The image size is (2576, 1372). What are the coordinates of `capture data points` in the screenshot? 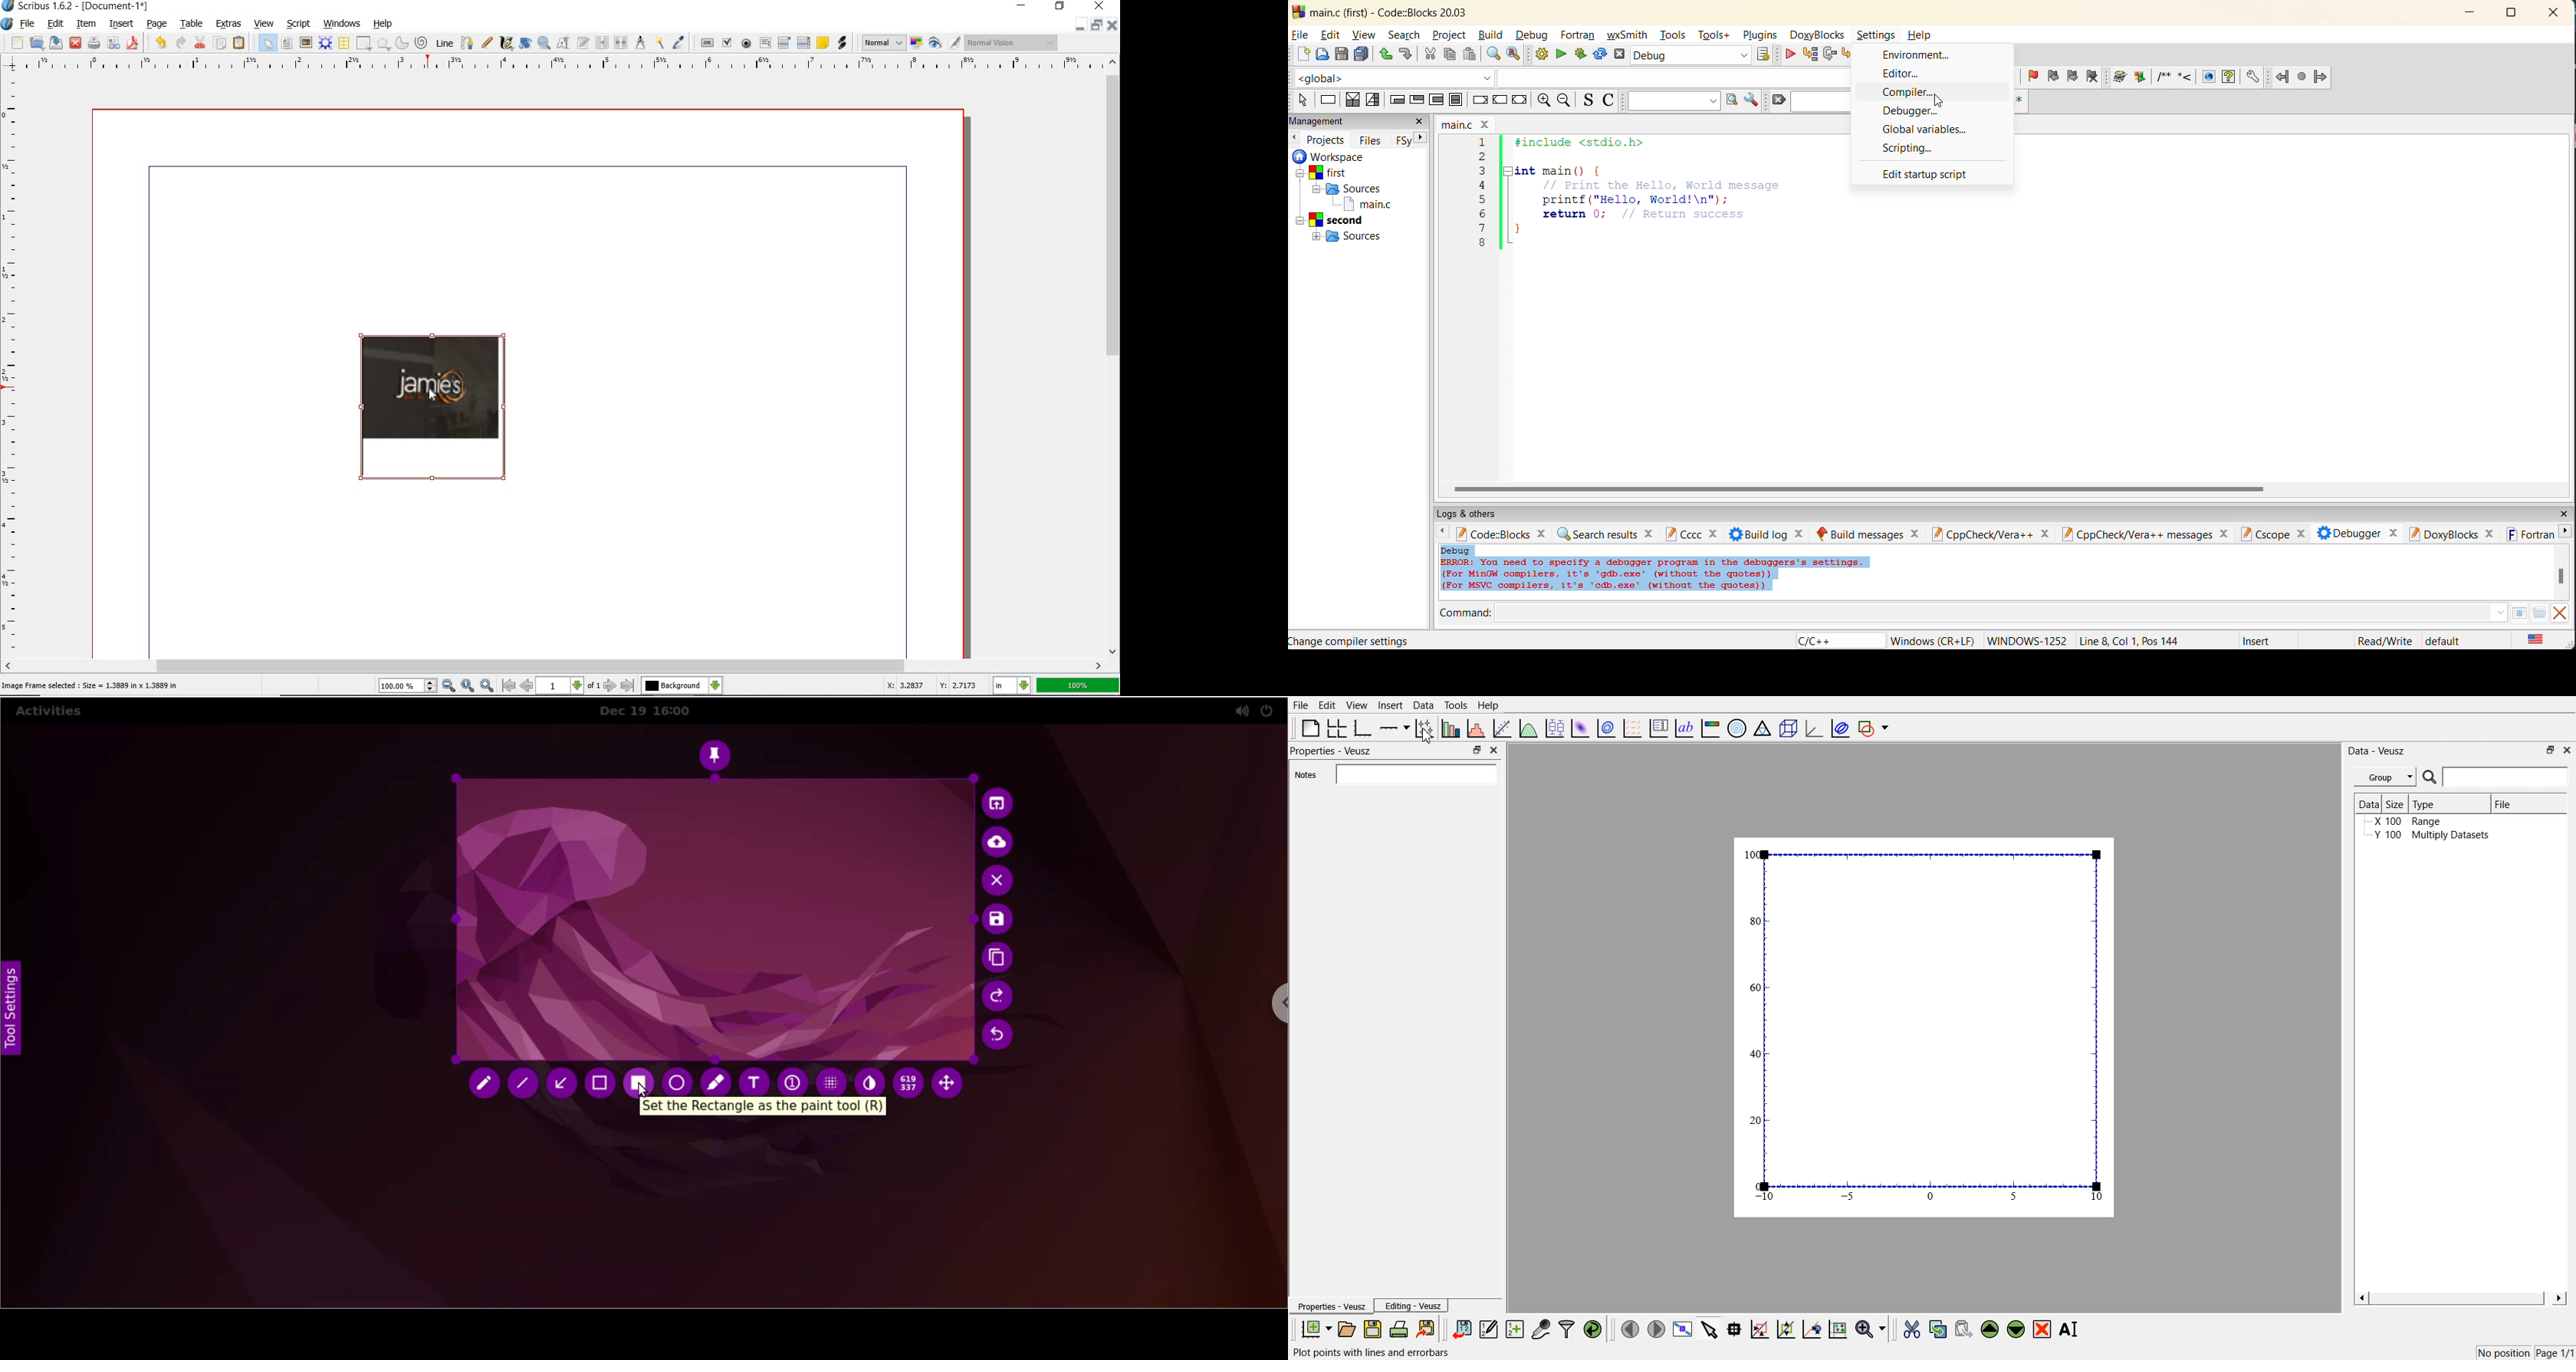 It's located at (1542, 1330).